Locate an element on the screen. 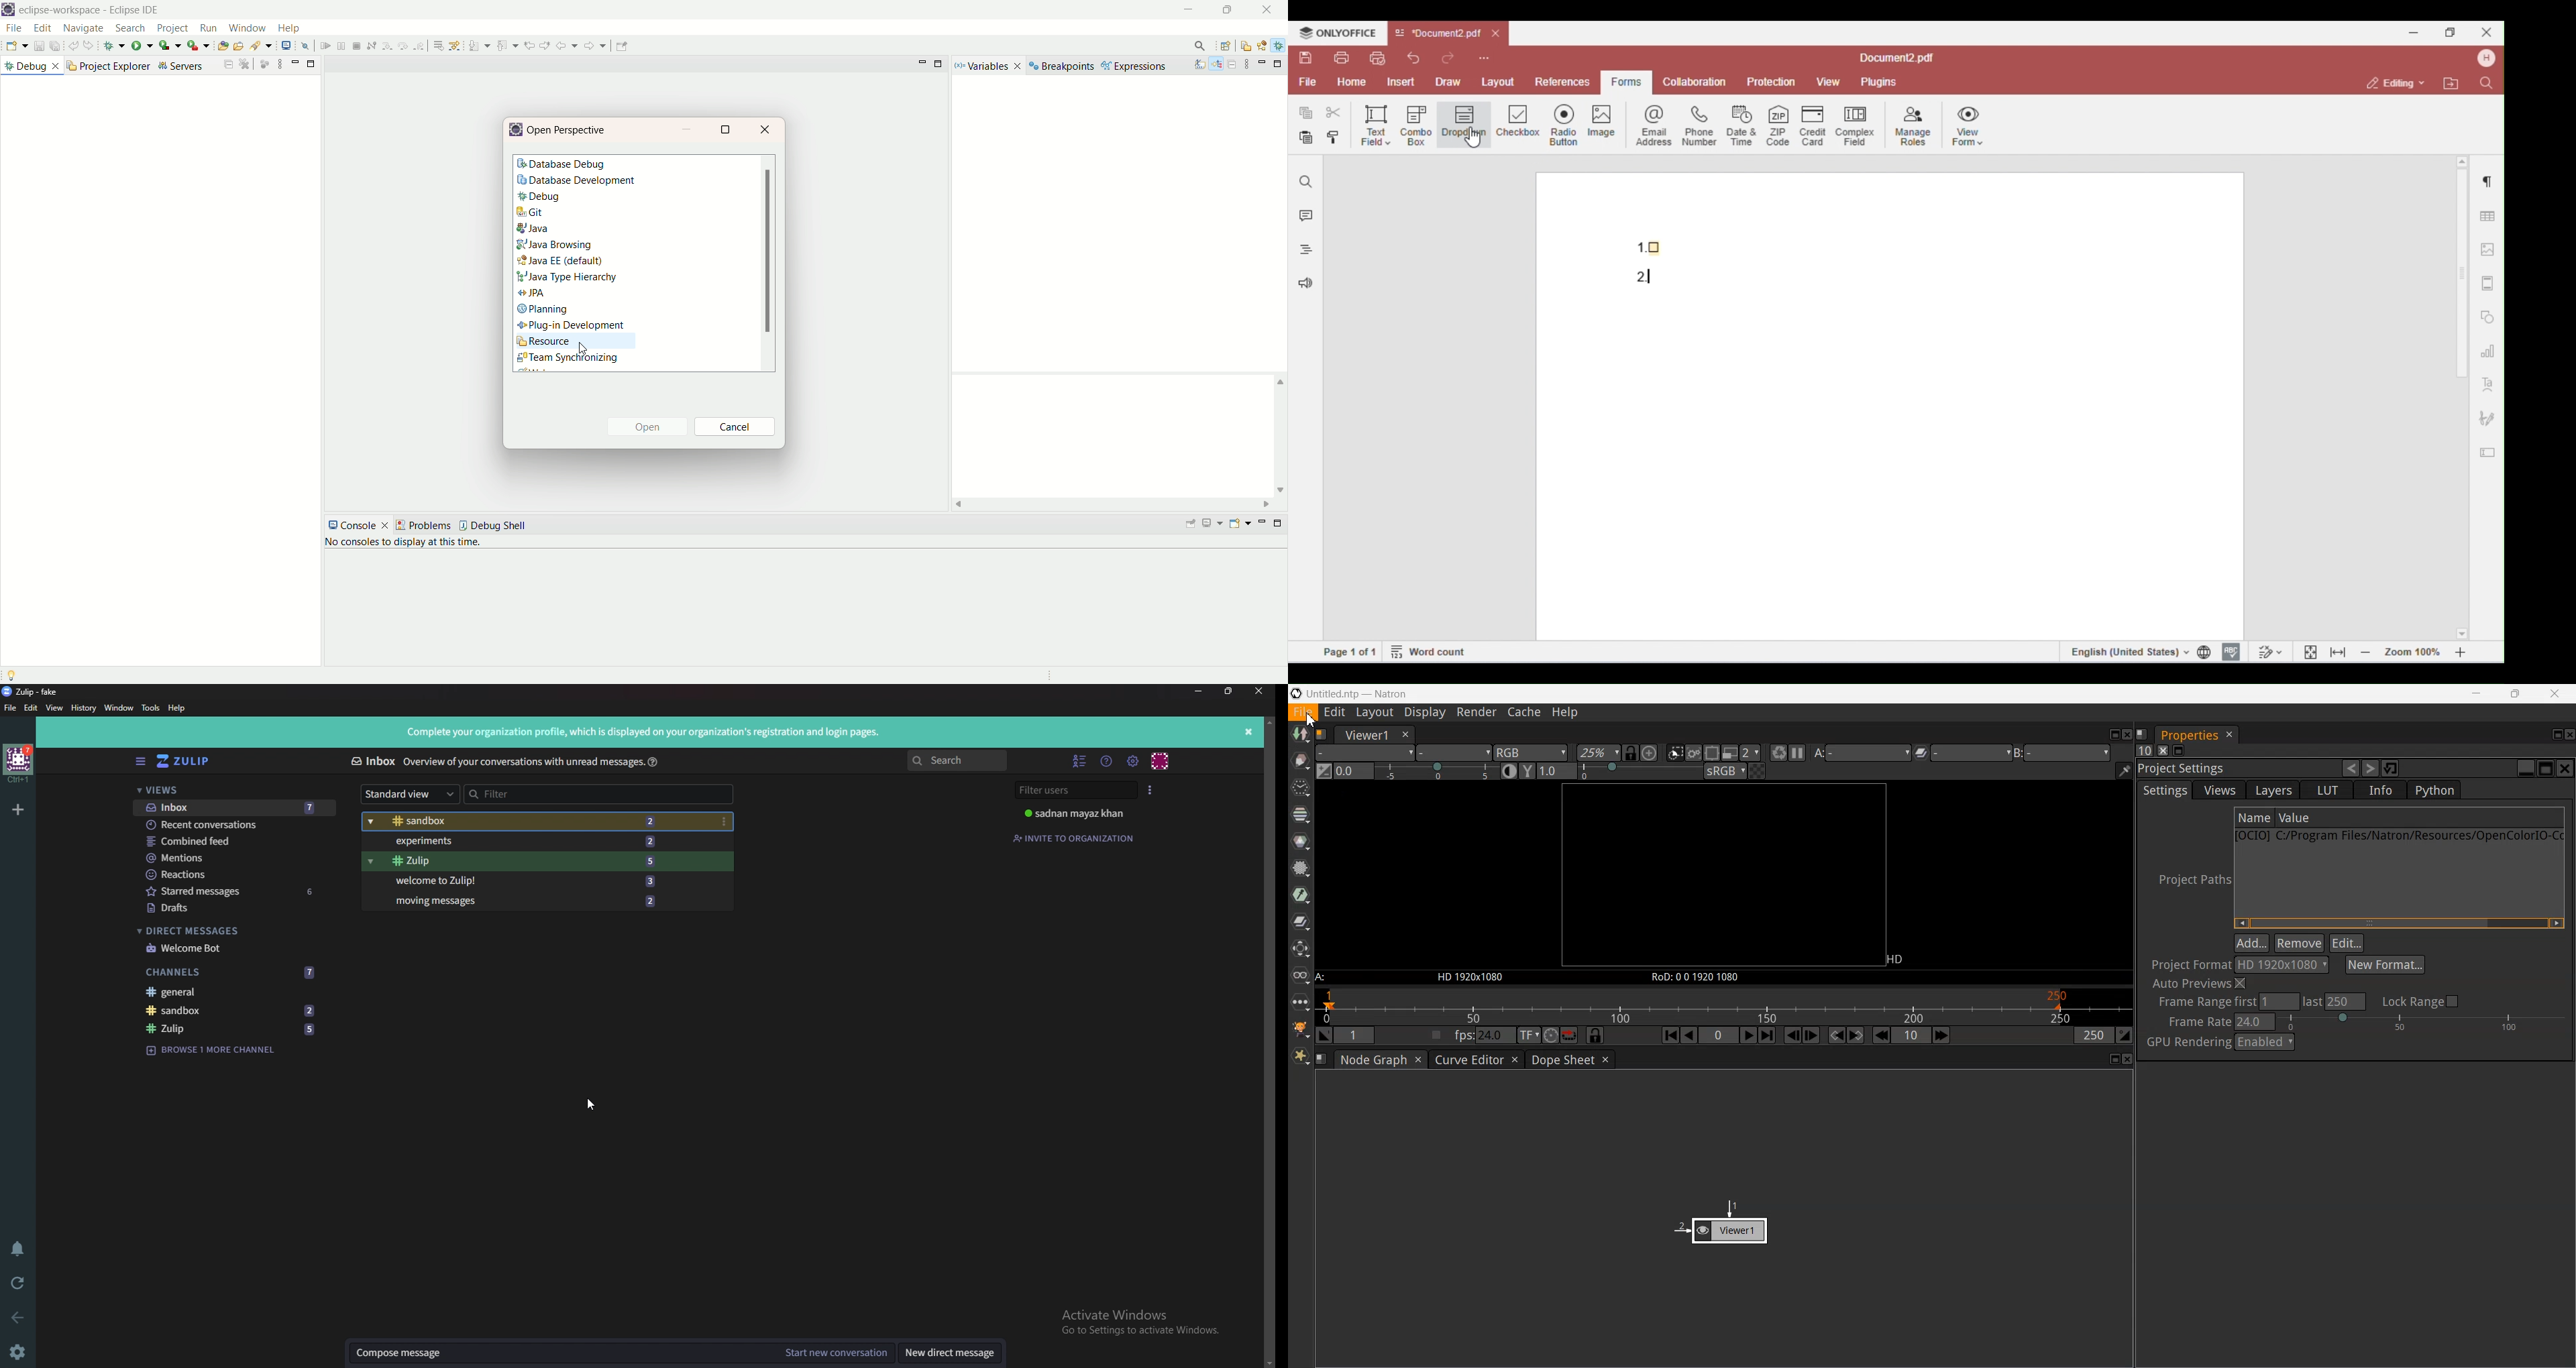 The image size is (2576, 1372). Previous Frame is located at coordinates (1793, 1035).